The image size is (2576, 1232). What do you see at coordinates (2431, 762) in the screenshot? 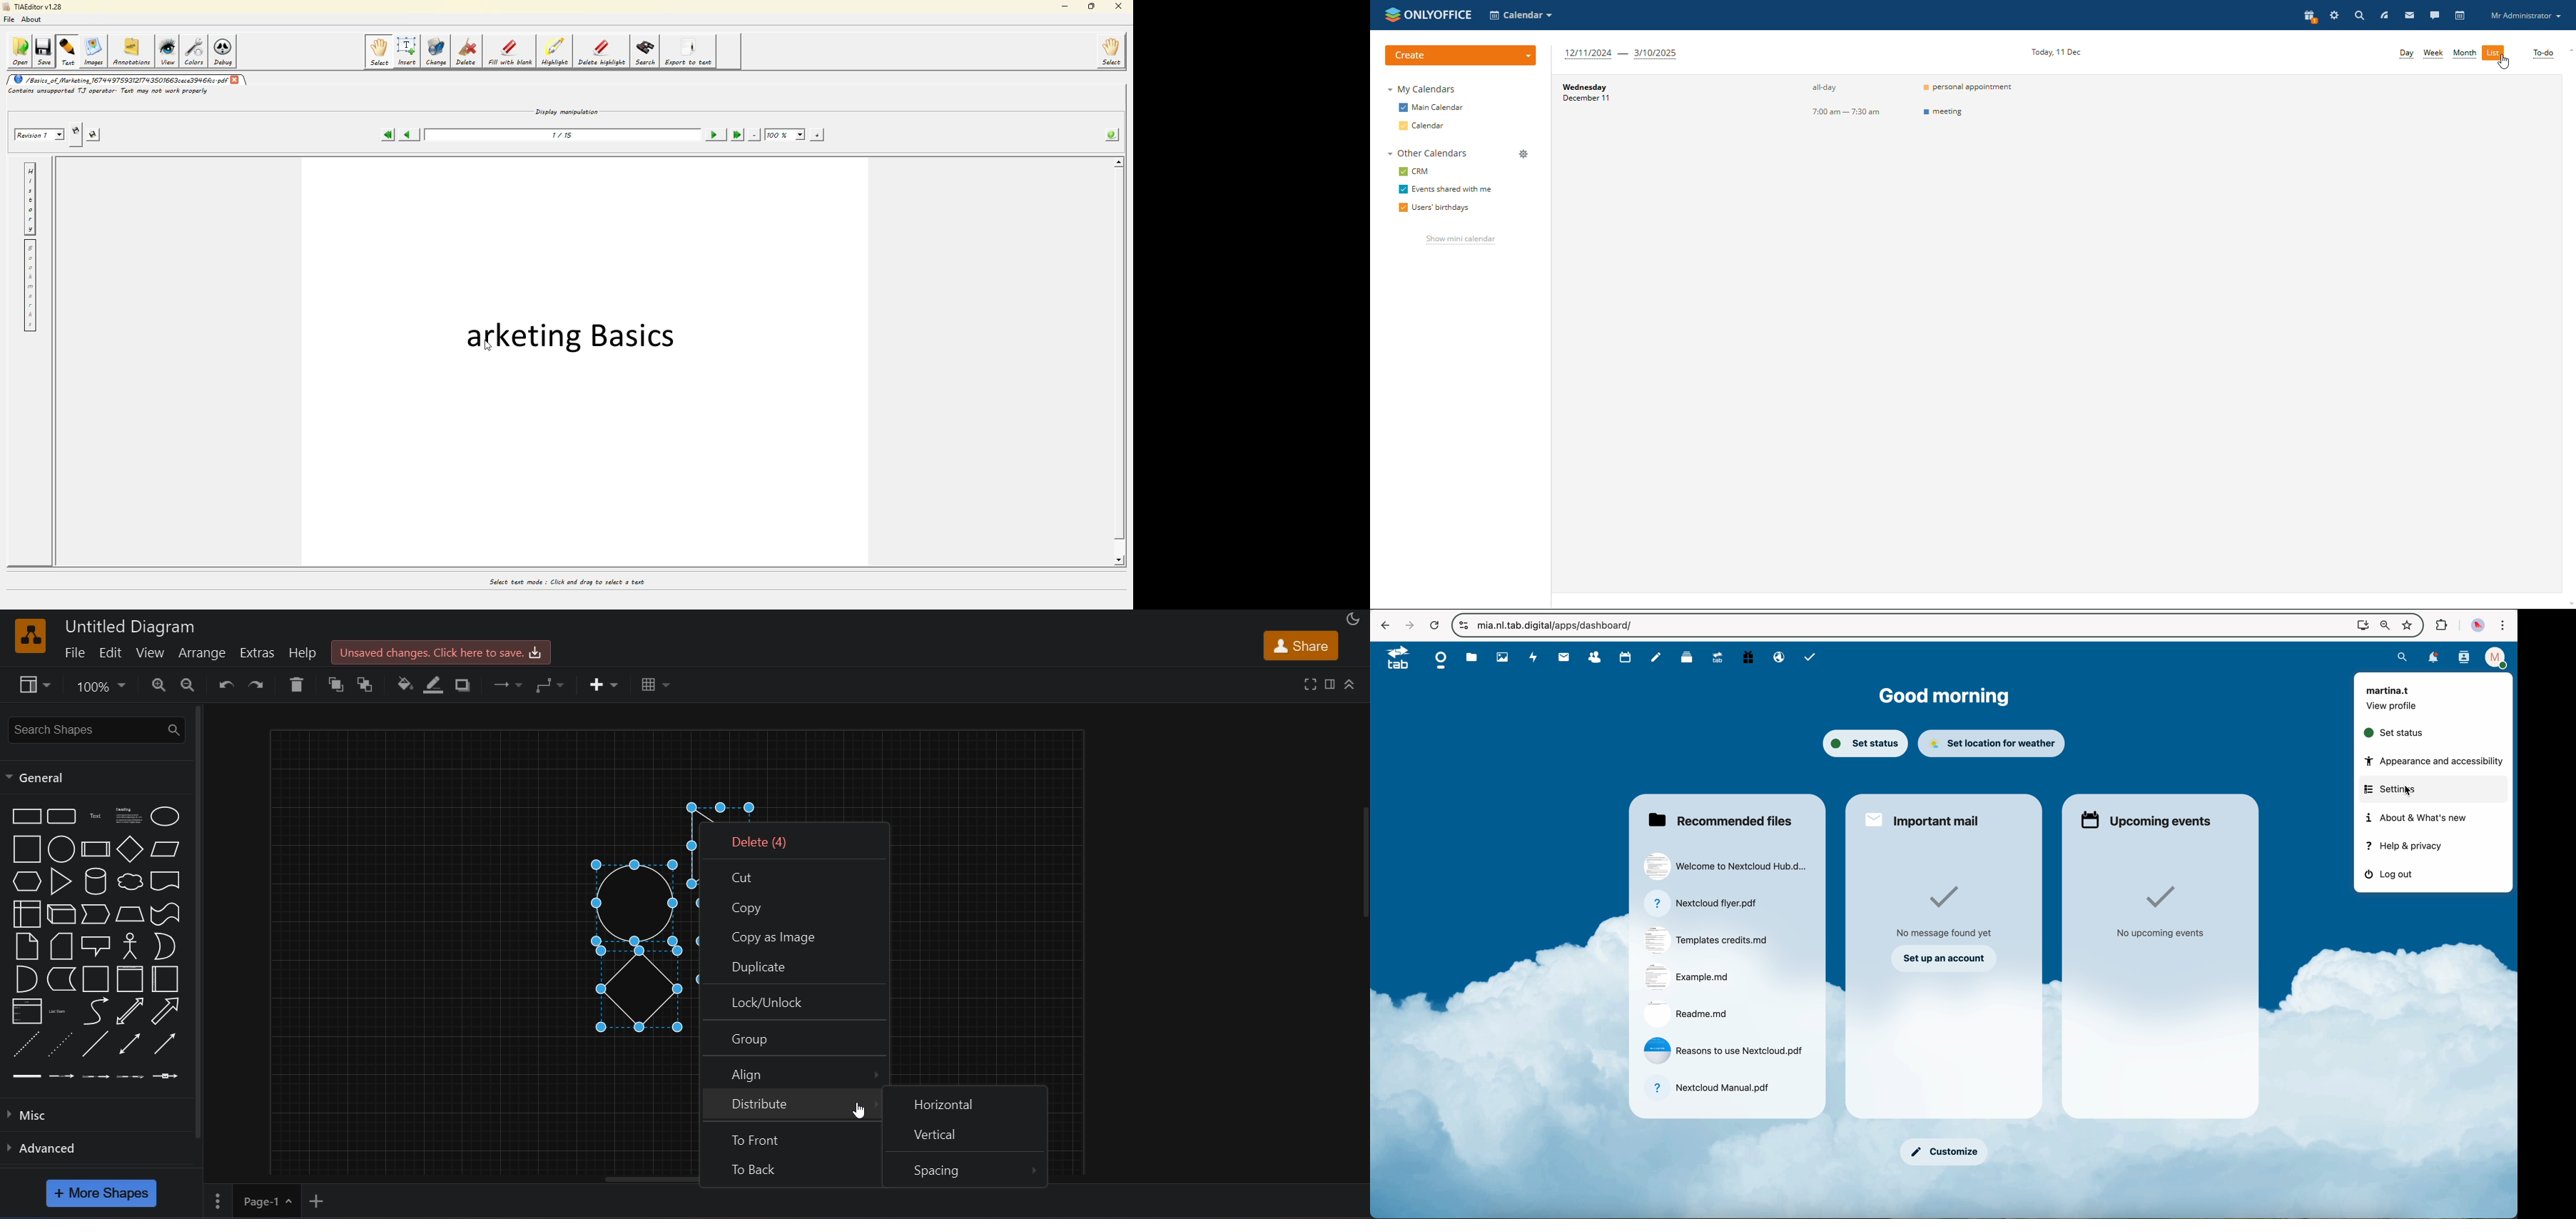
I see `appearance and accessibility` at bounding box center [2431, 762].